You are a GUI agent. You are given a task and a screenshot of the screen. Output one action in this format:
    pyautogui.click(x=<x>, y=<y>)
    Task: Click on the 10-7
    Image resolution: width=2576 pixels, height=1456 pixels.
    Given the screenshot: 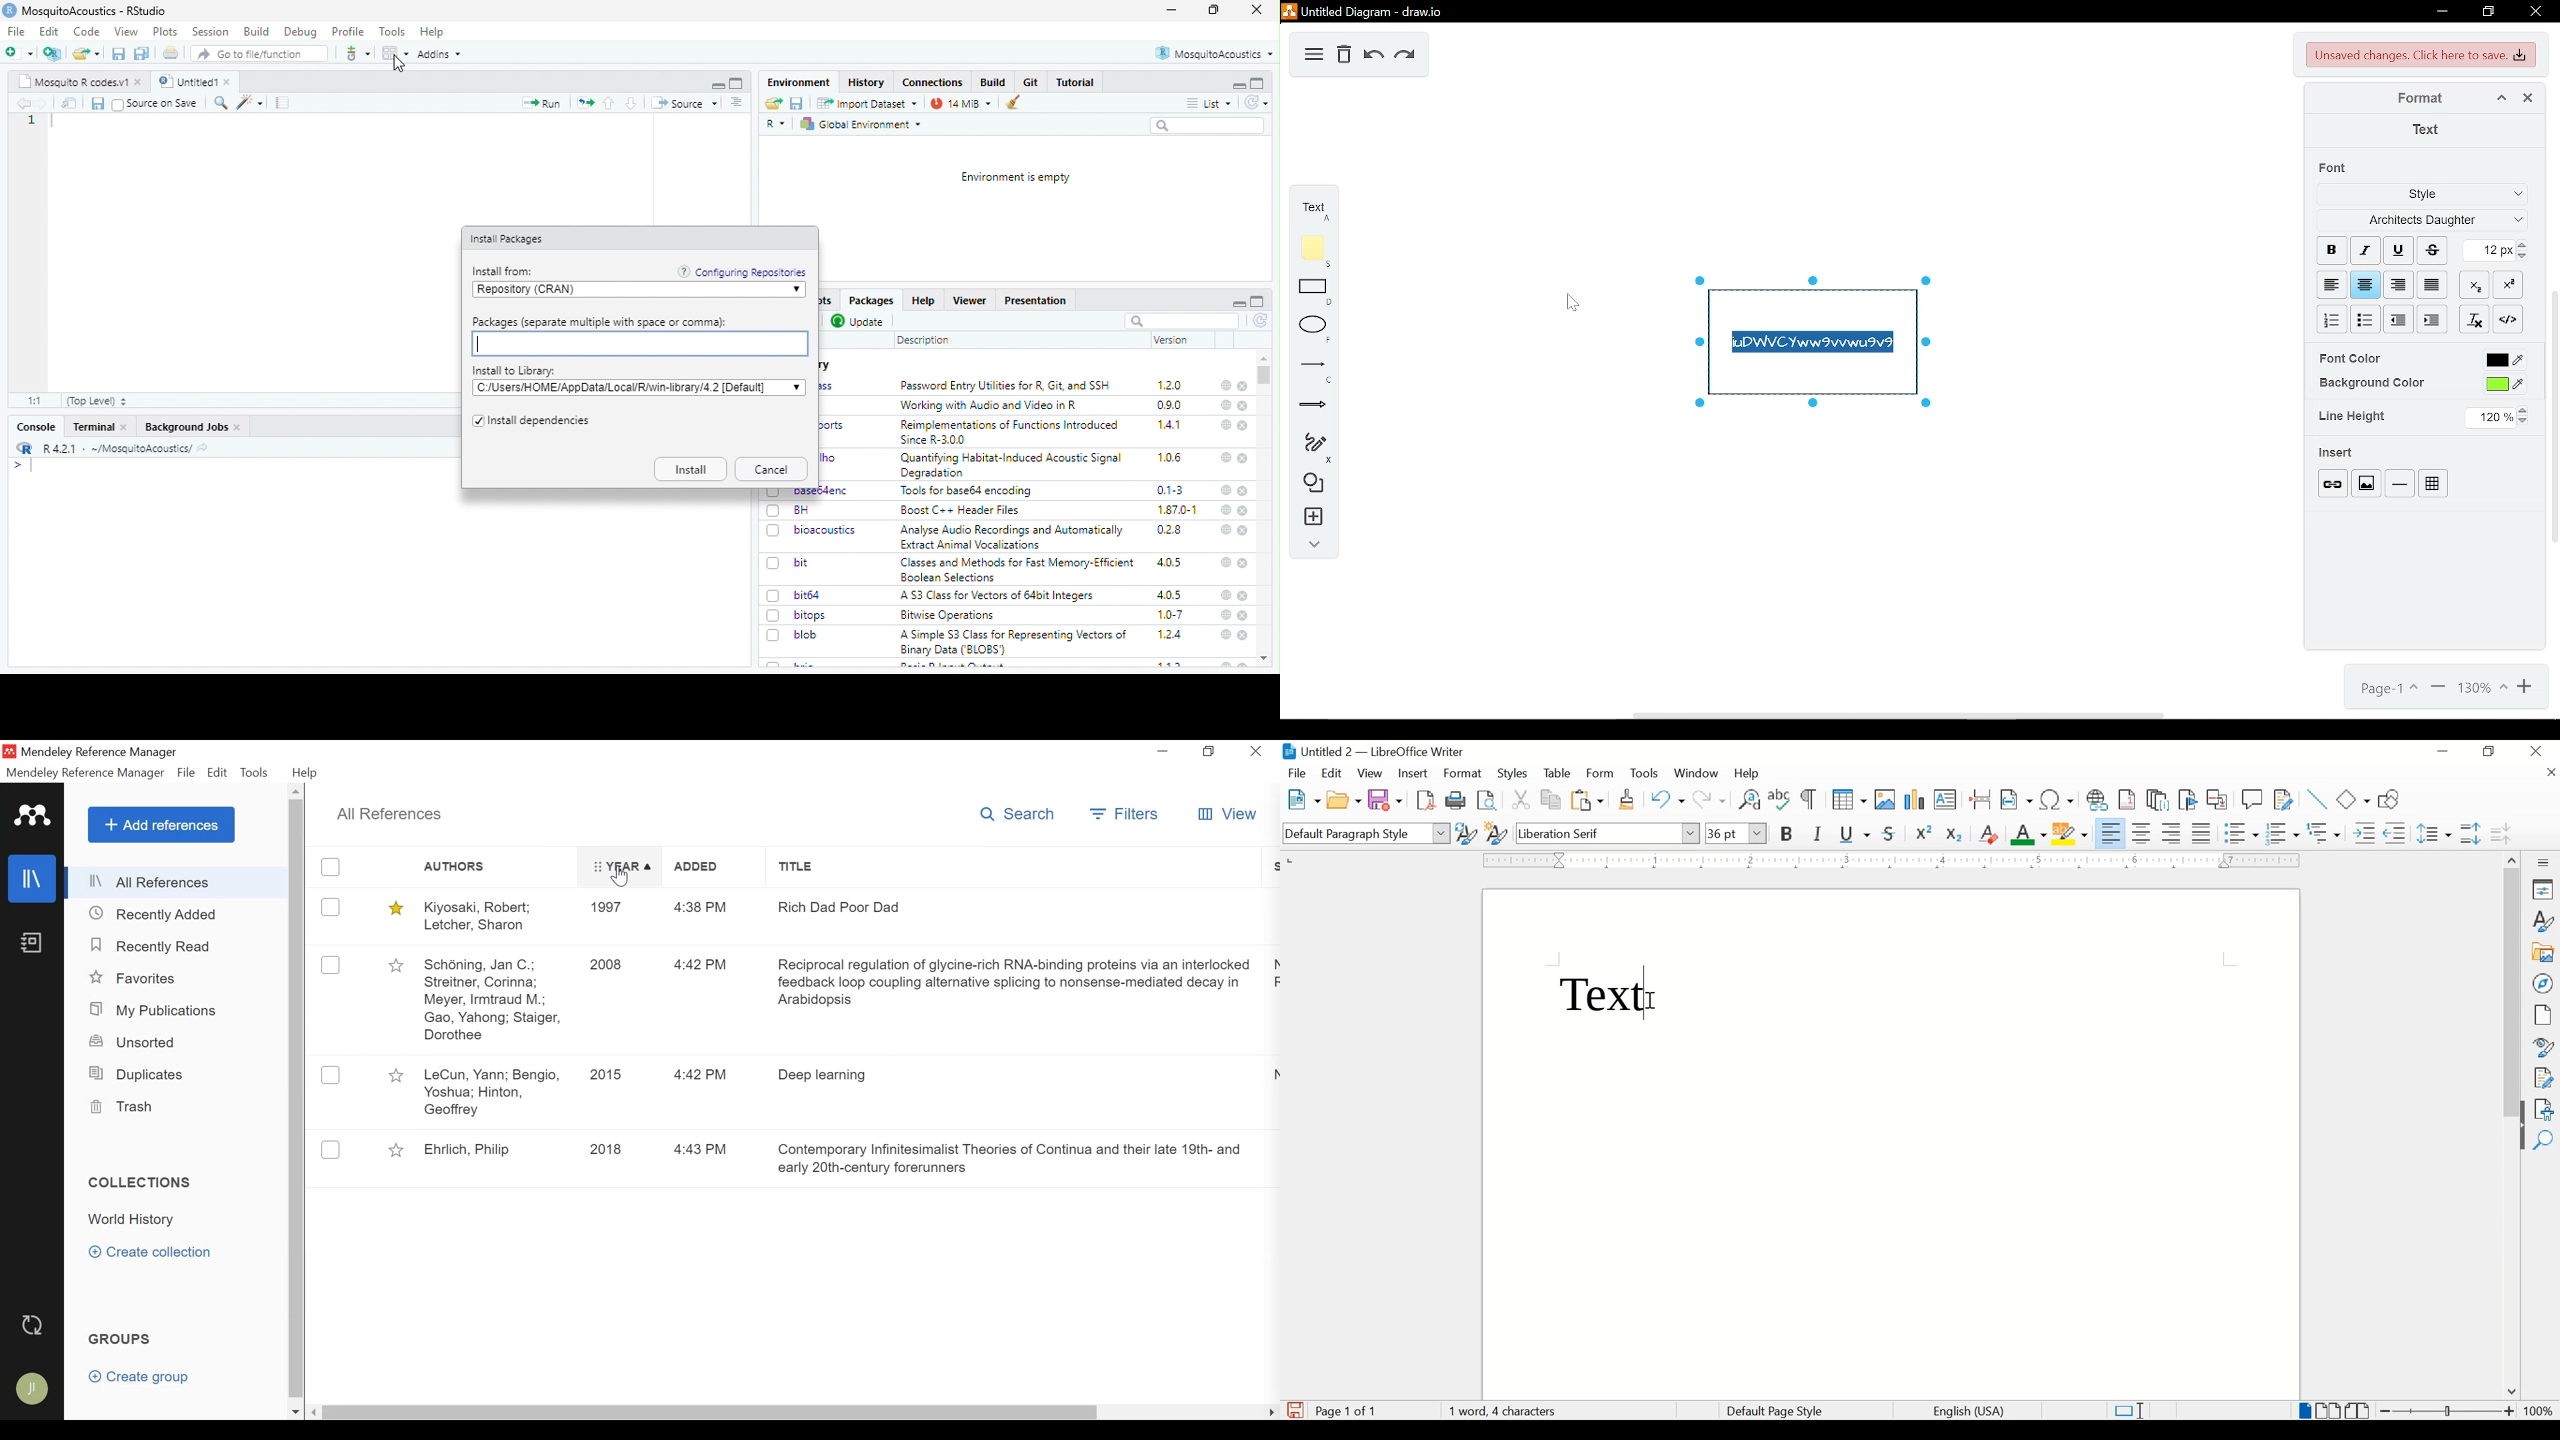 What is the action you would take?
    pyautogui.click(x=1171, y=616)
    